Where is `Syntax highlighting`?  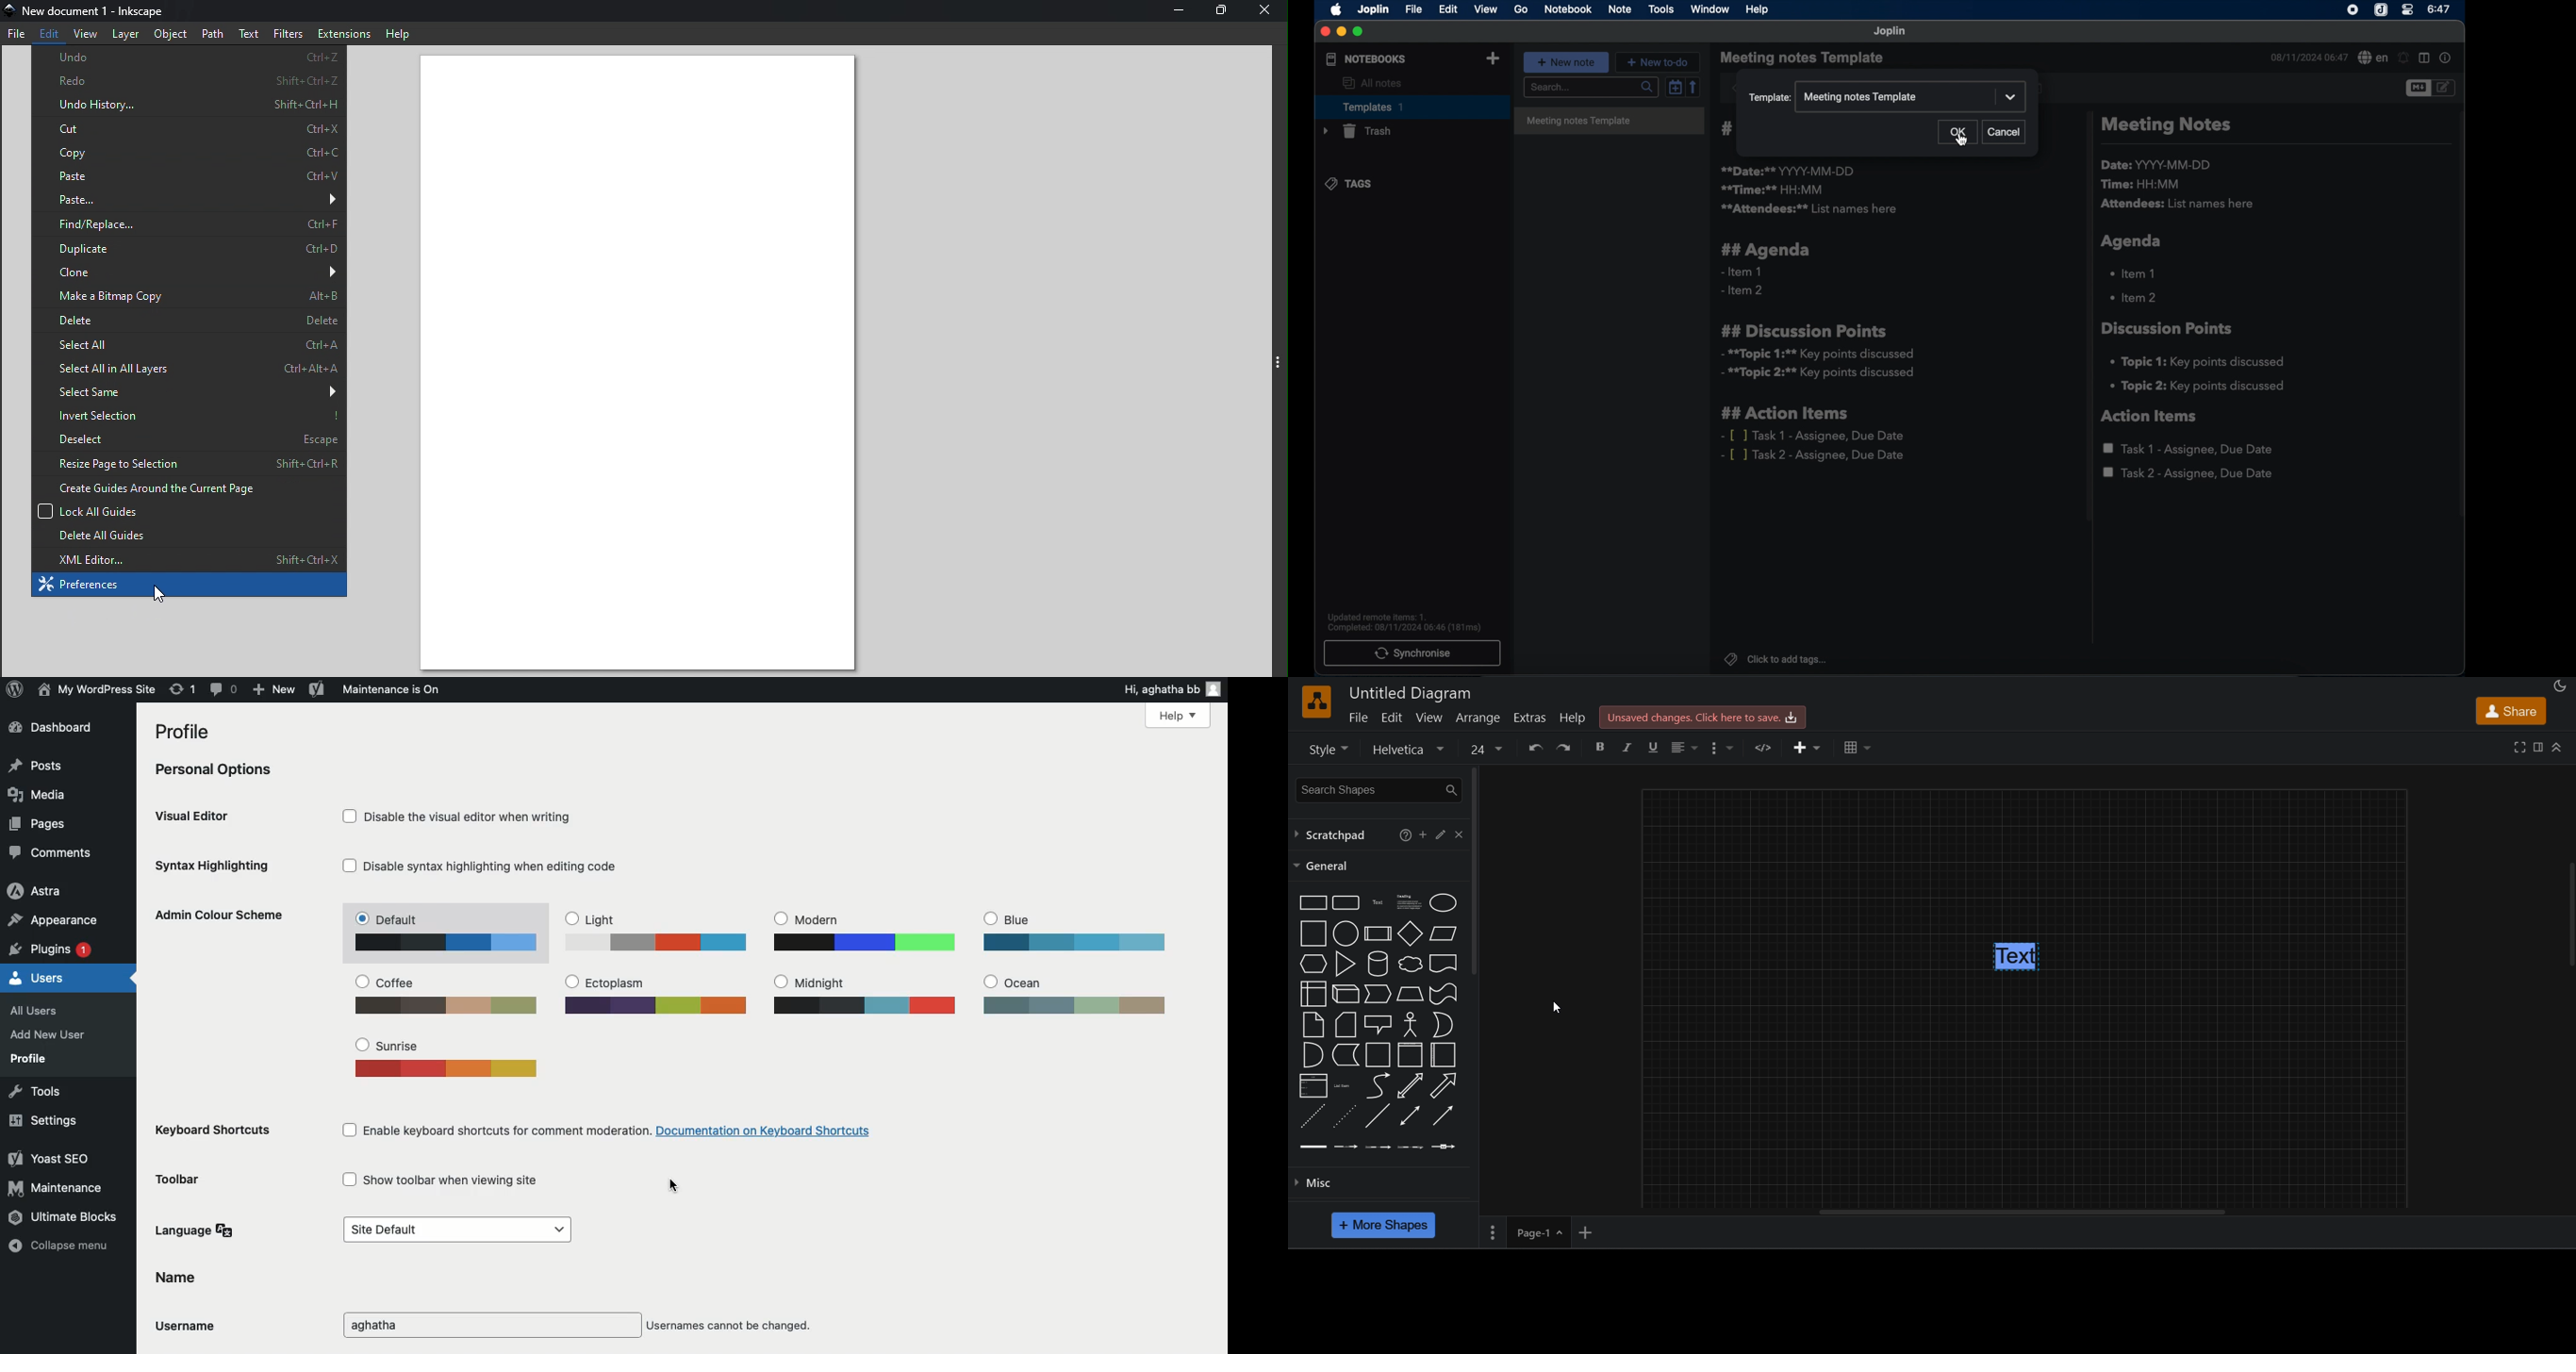 Syntax highlighting is located at coordinates (215, 866).